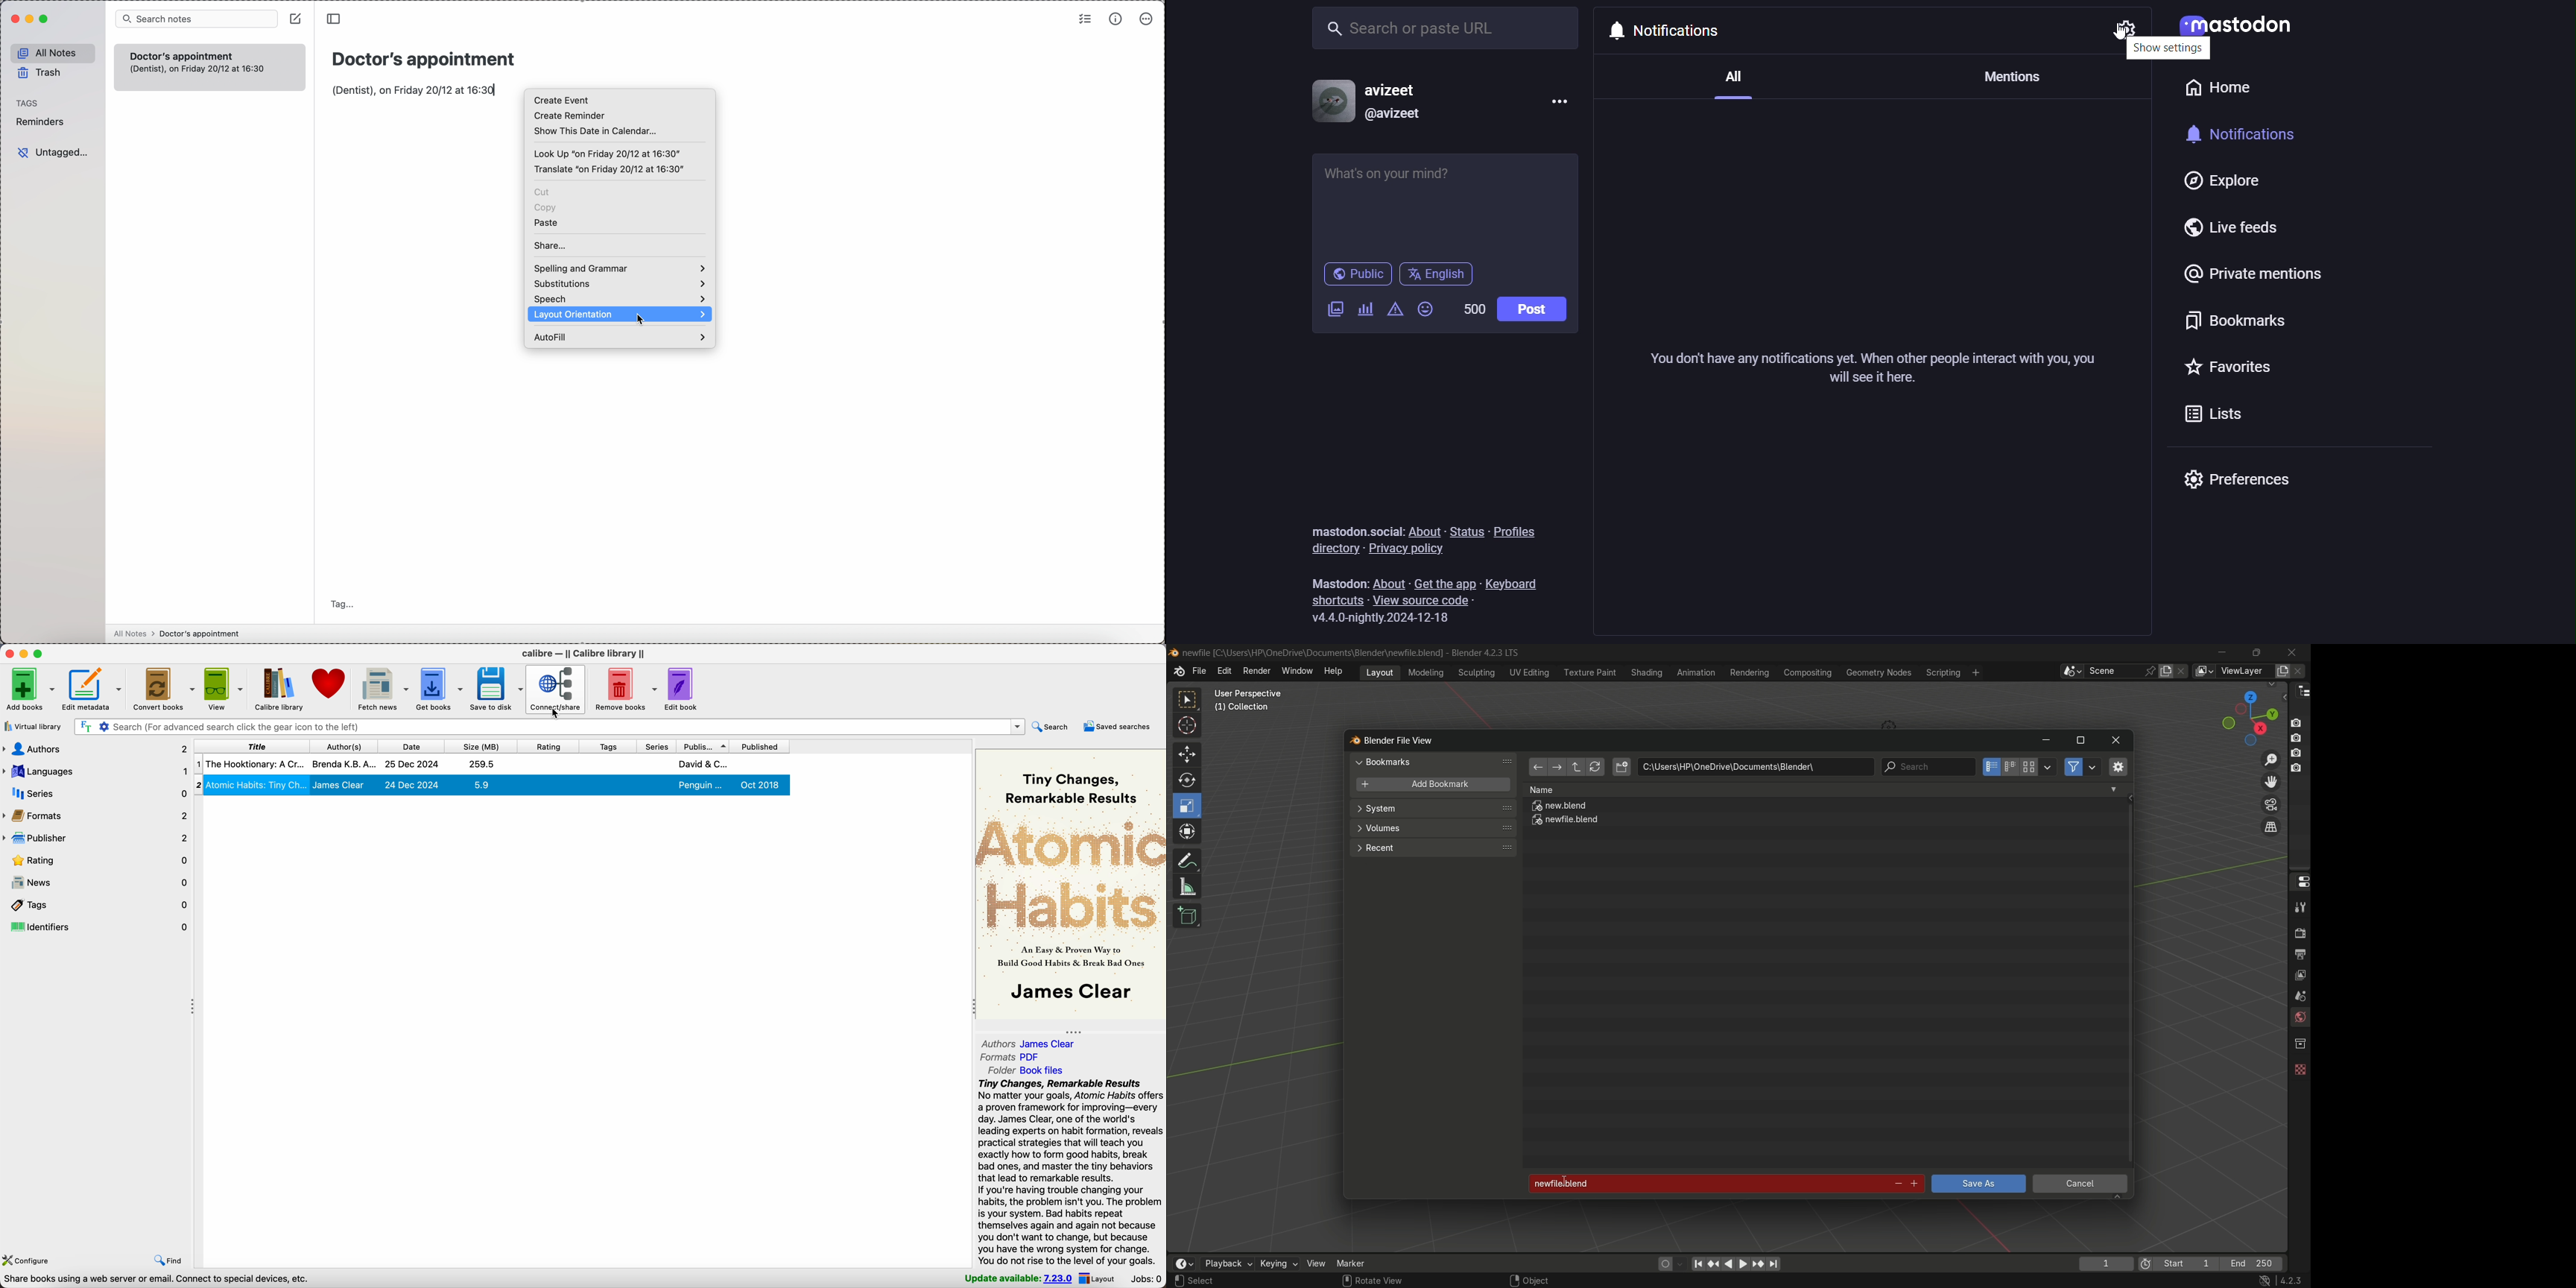  What do you see at coordinates (43, 122) in the screenshot?
I see `reminders` at bounding box center [43, 122].